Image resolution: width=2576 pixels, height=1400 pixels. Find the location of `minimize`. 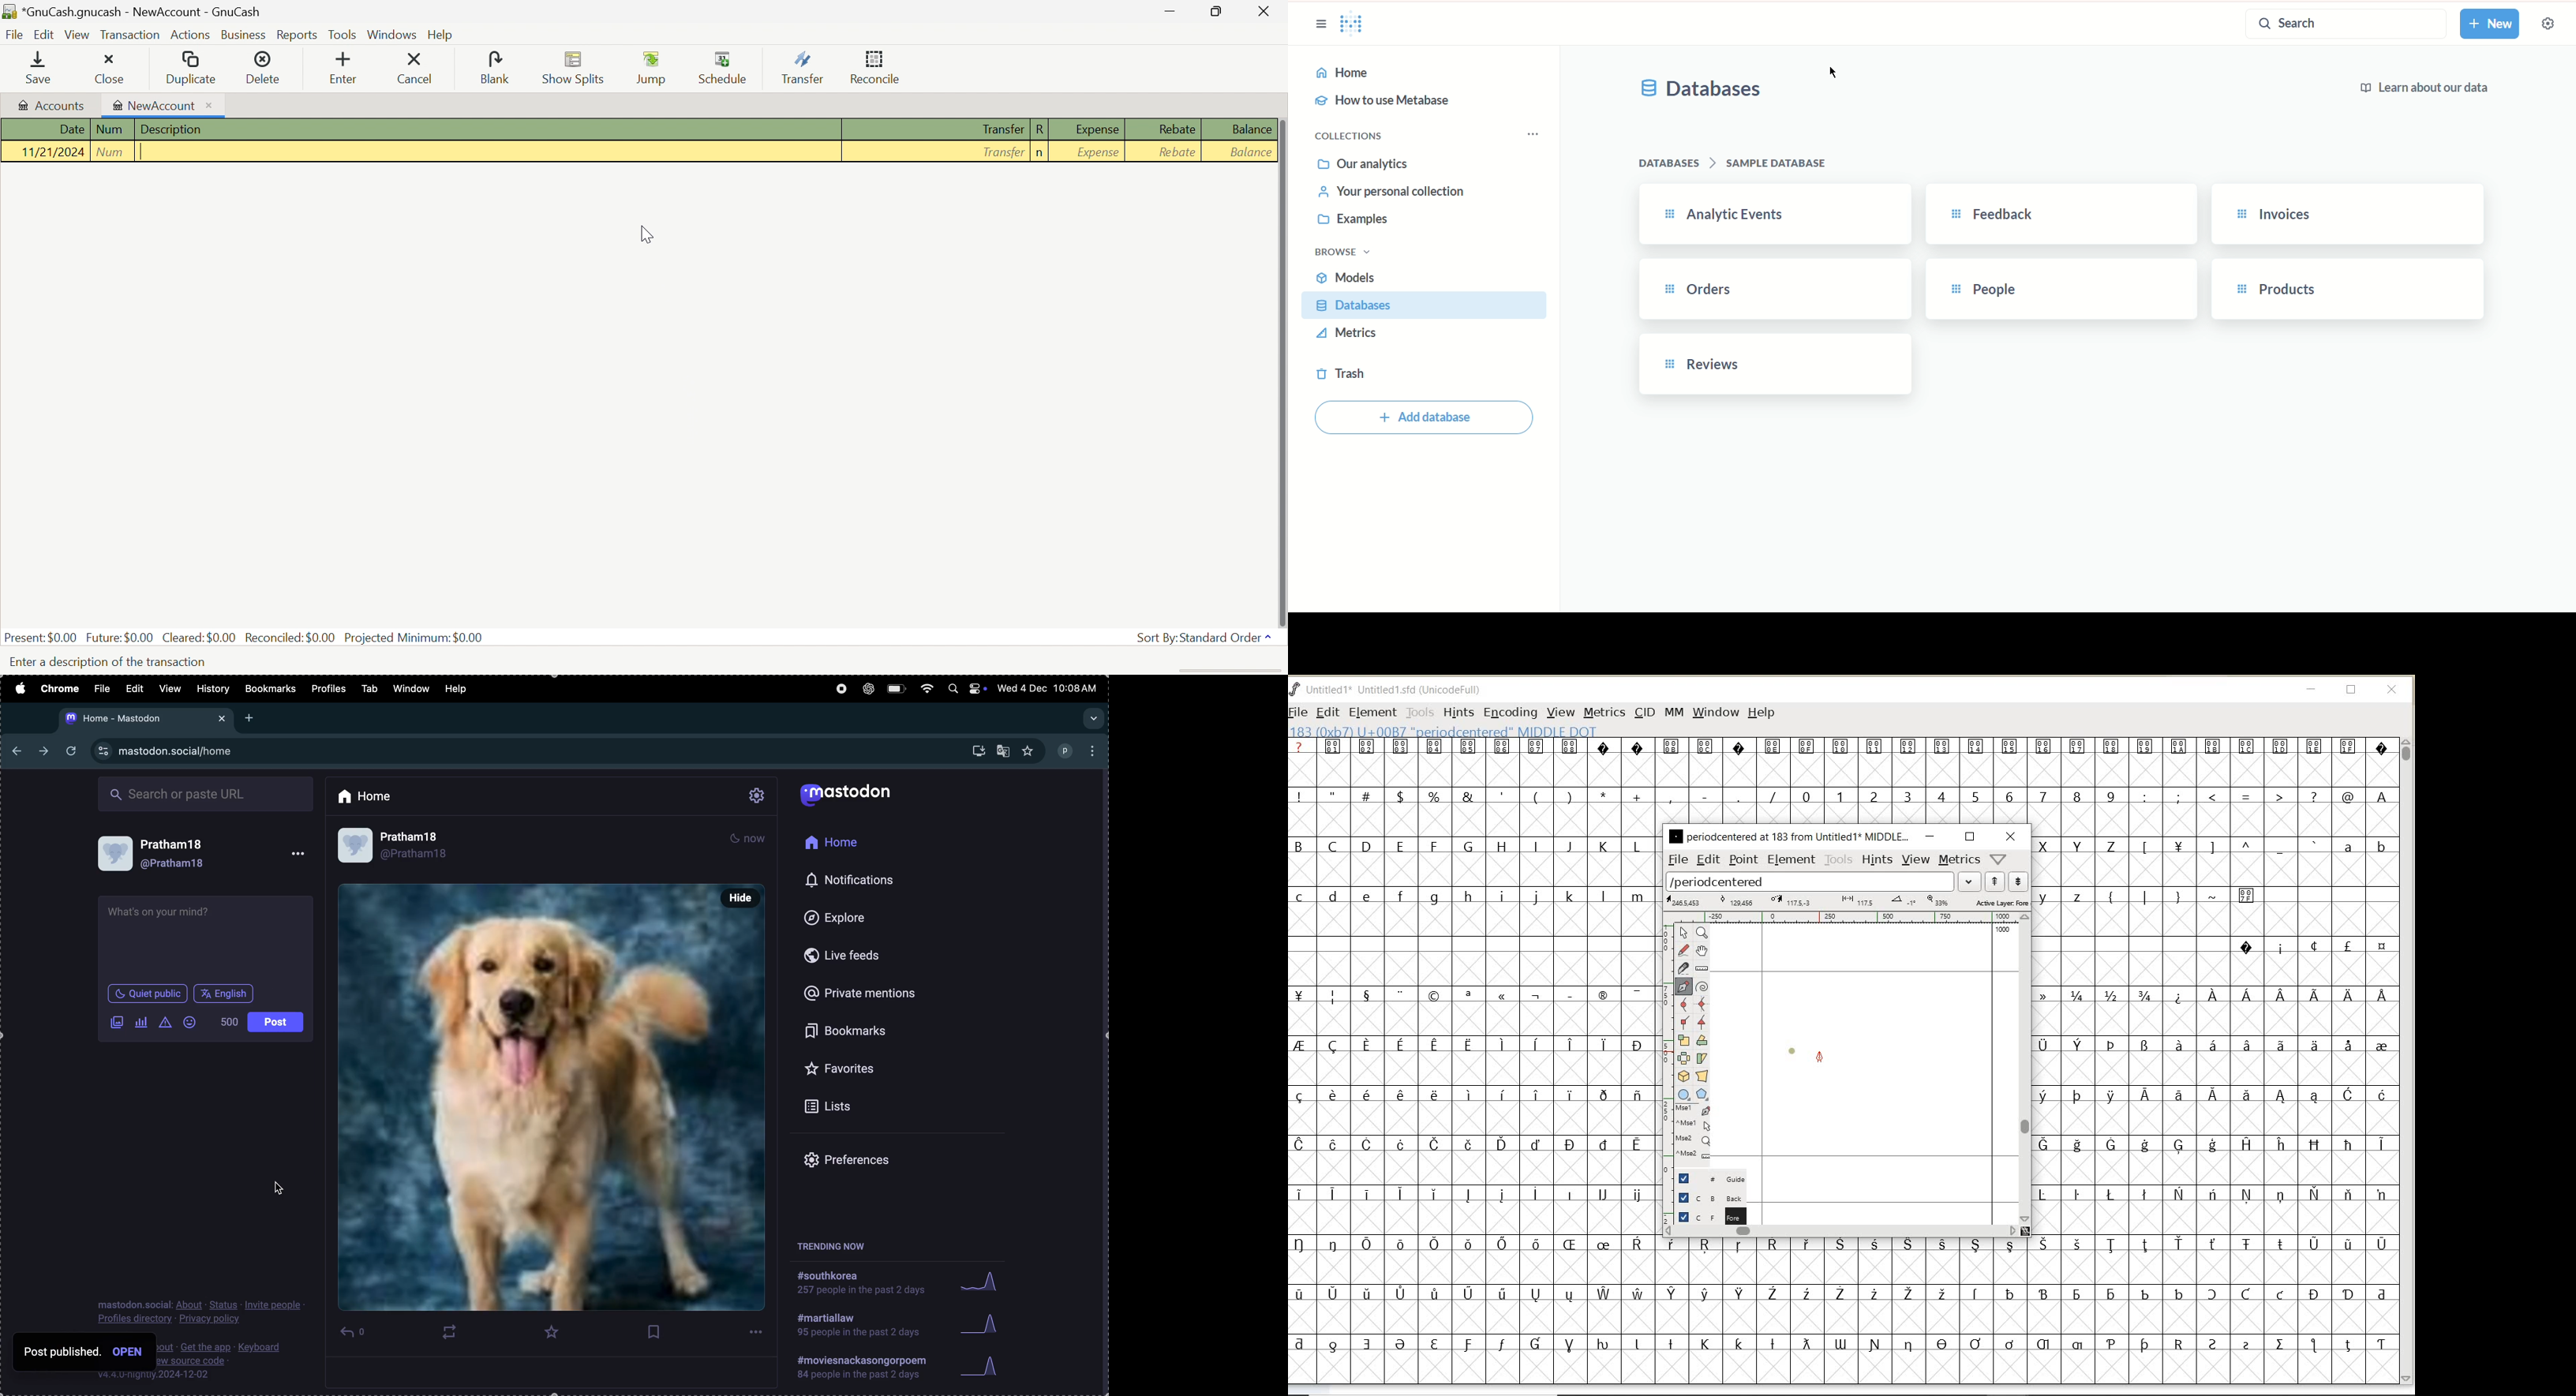

minimize is located at coordinates (1930, 836).